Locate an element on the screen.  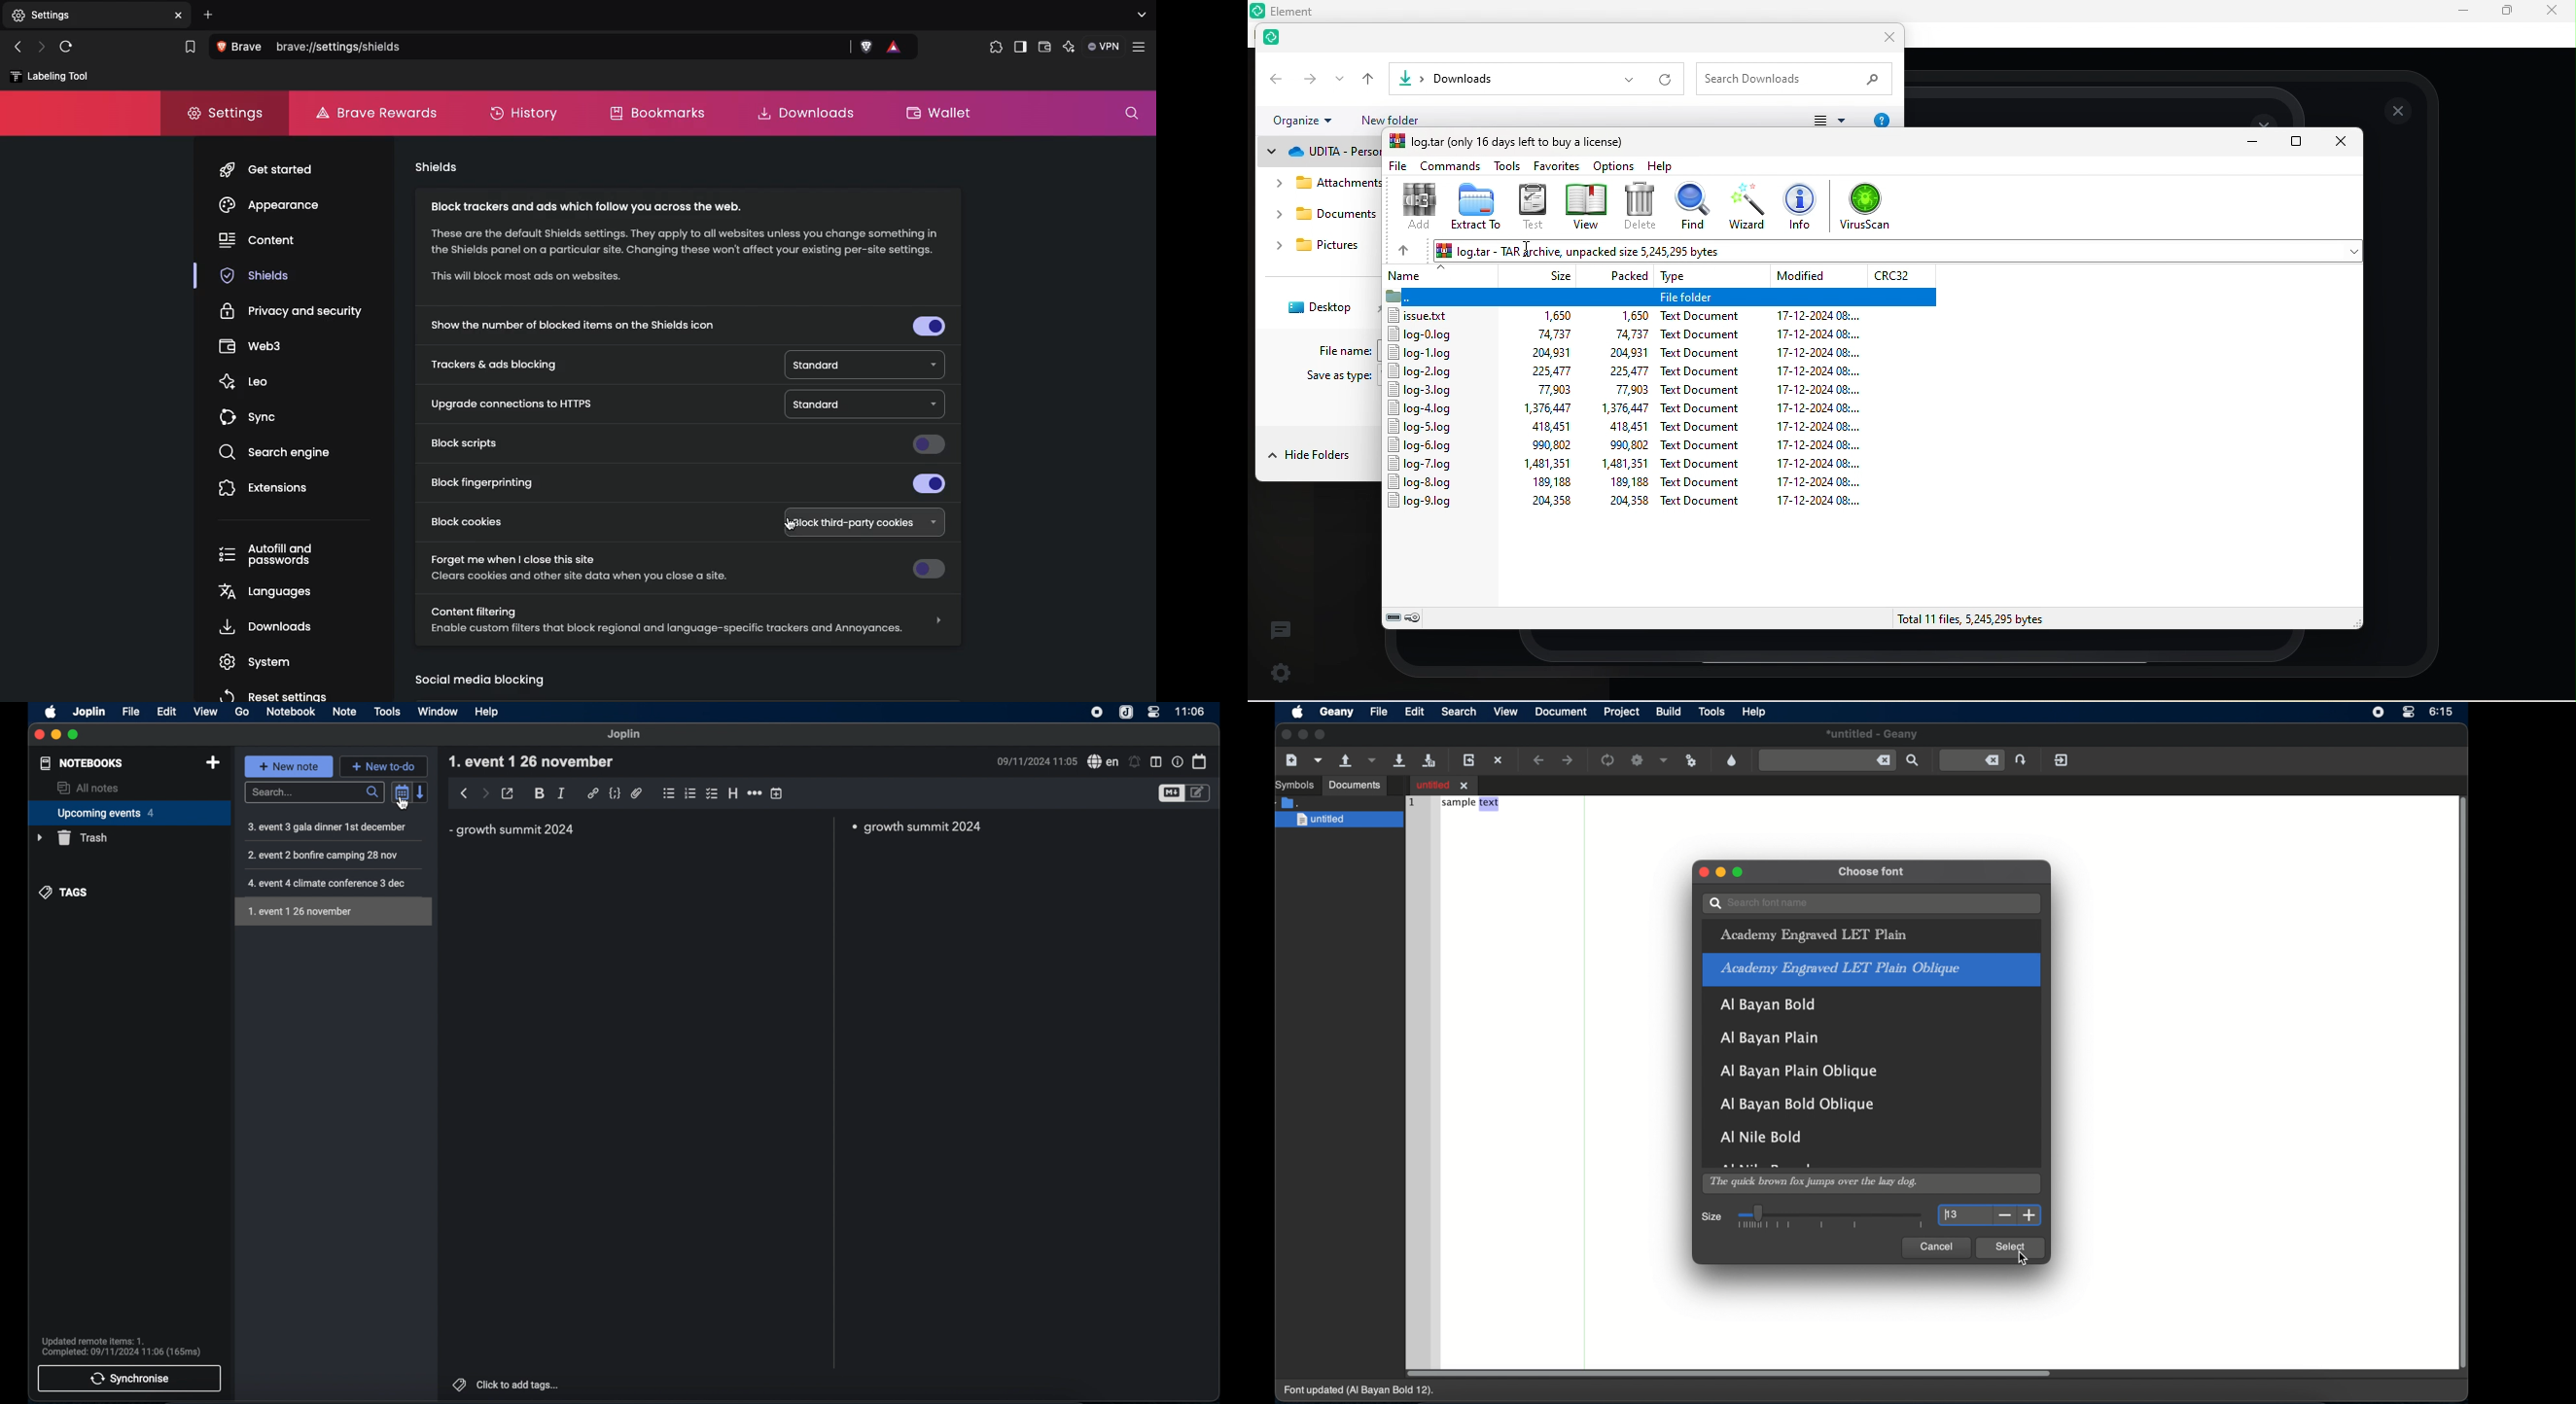
view is located at coordinates (205, 711).